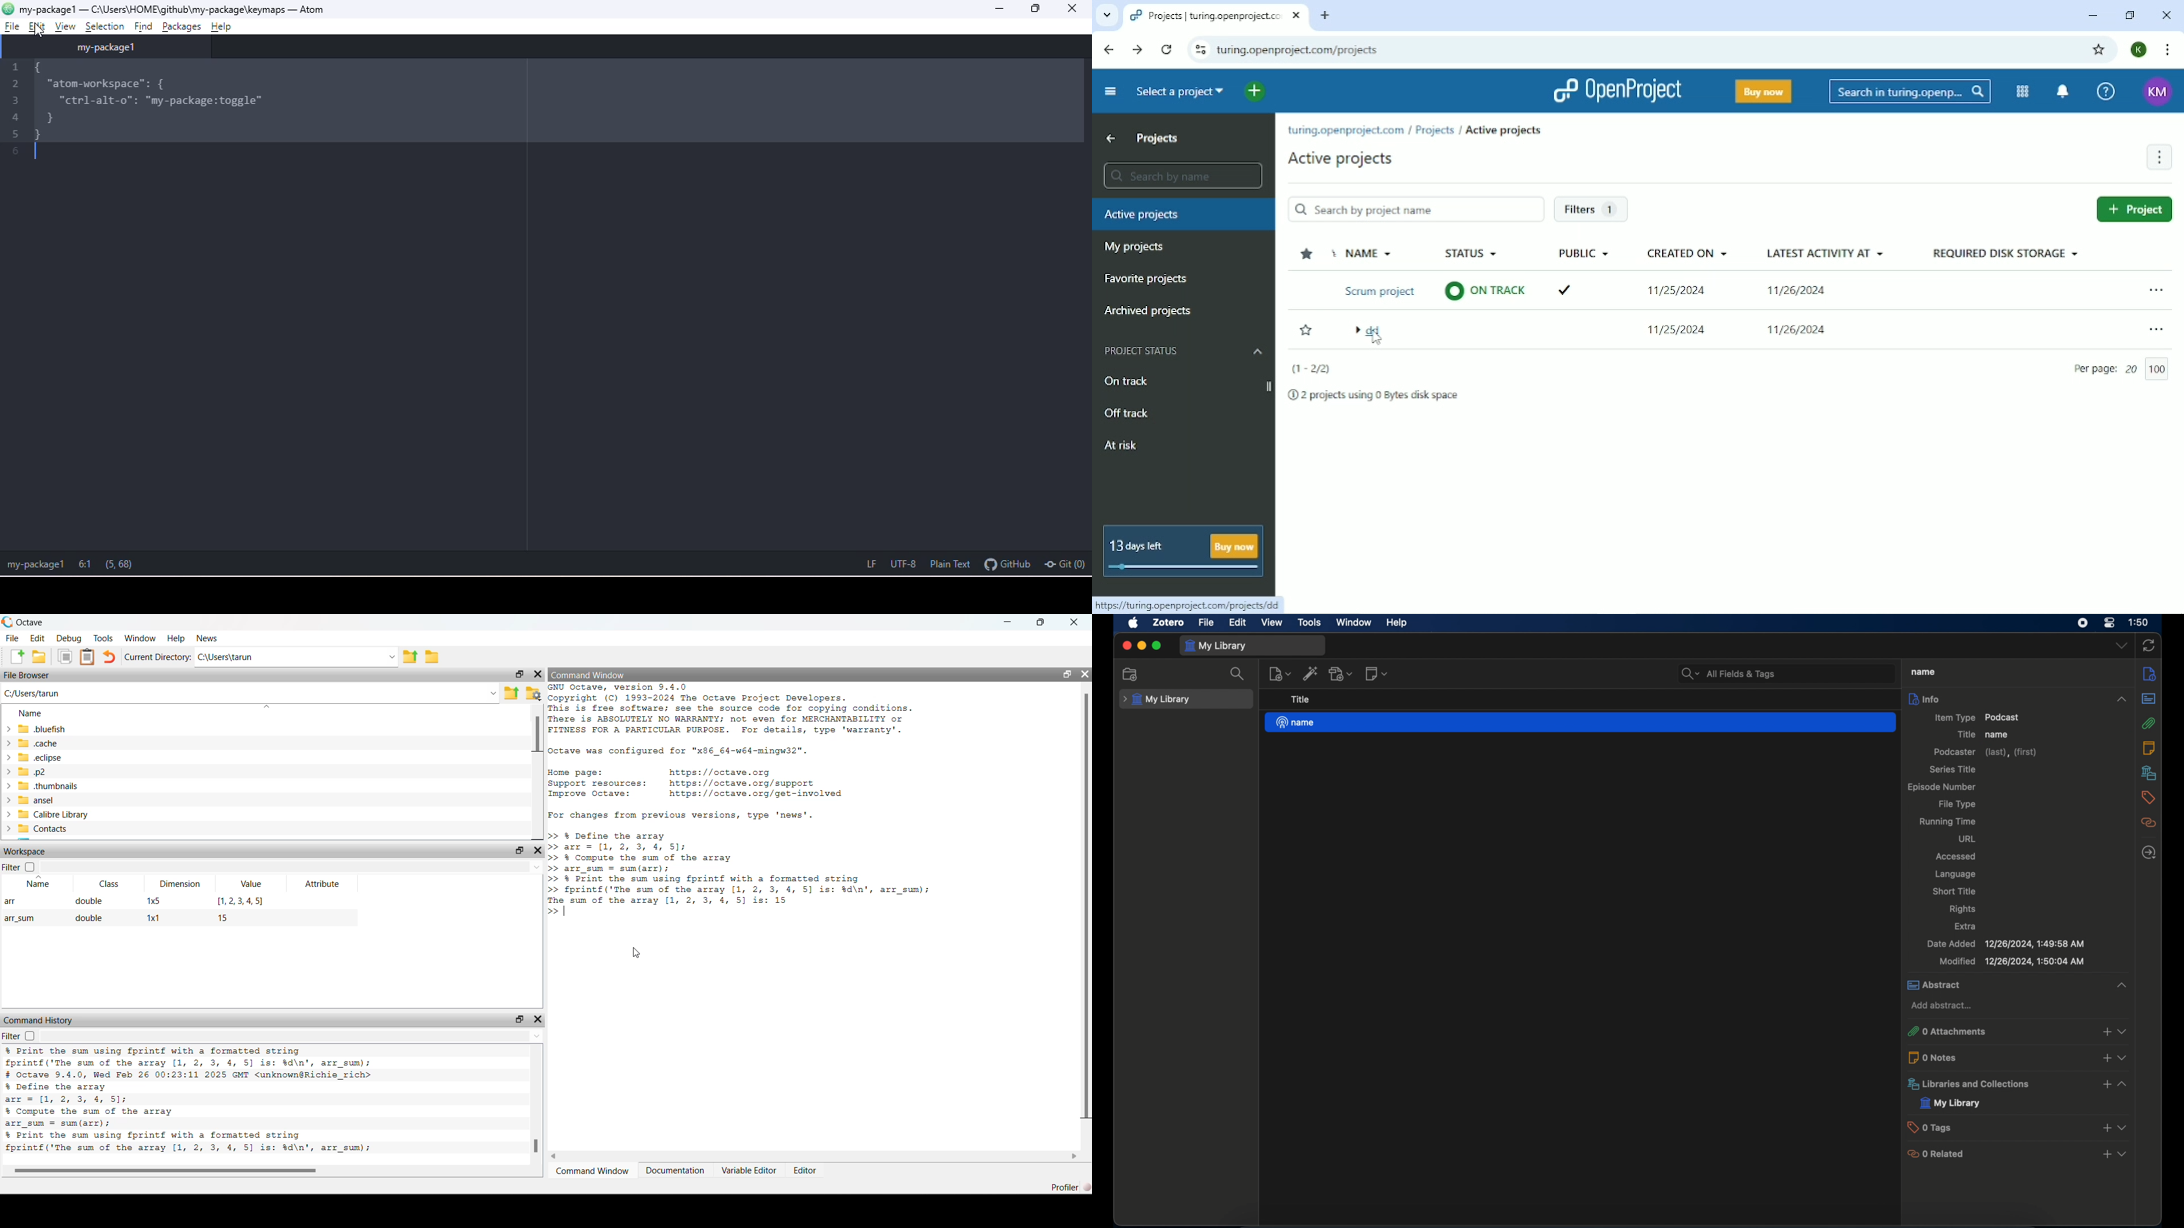  Describe the element at coordinates (905, 566) in the screenshot. I see `utf 8` at that location.